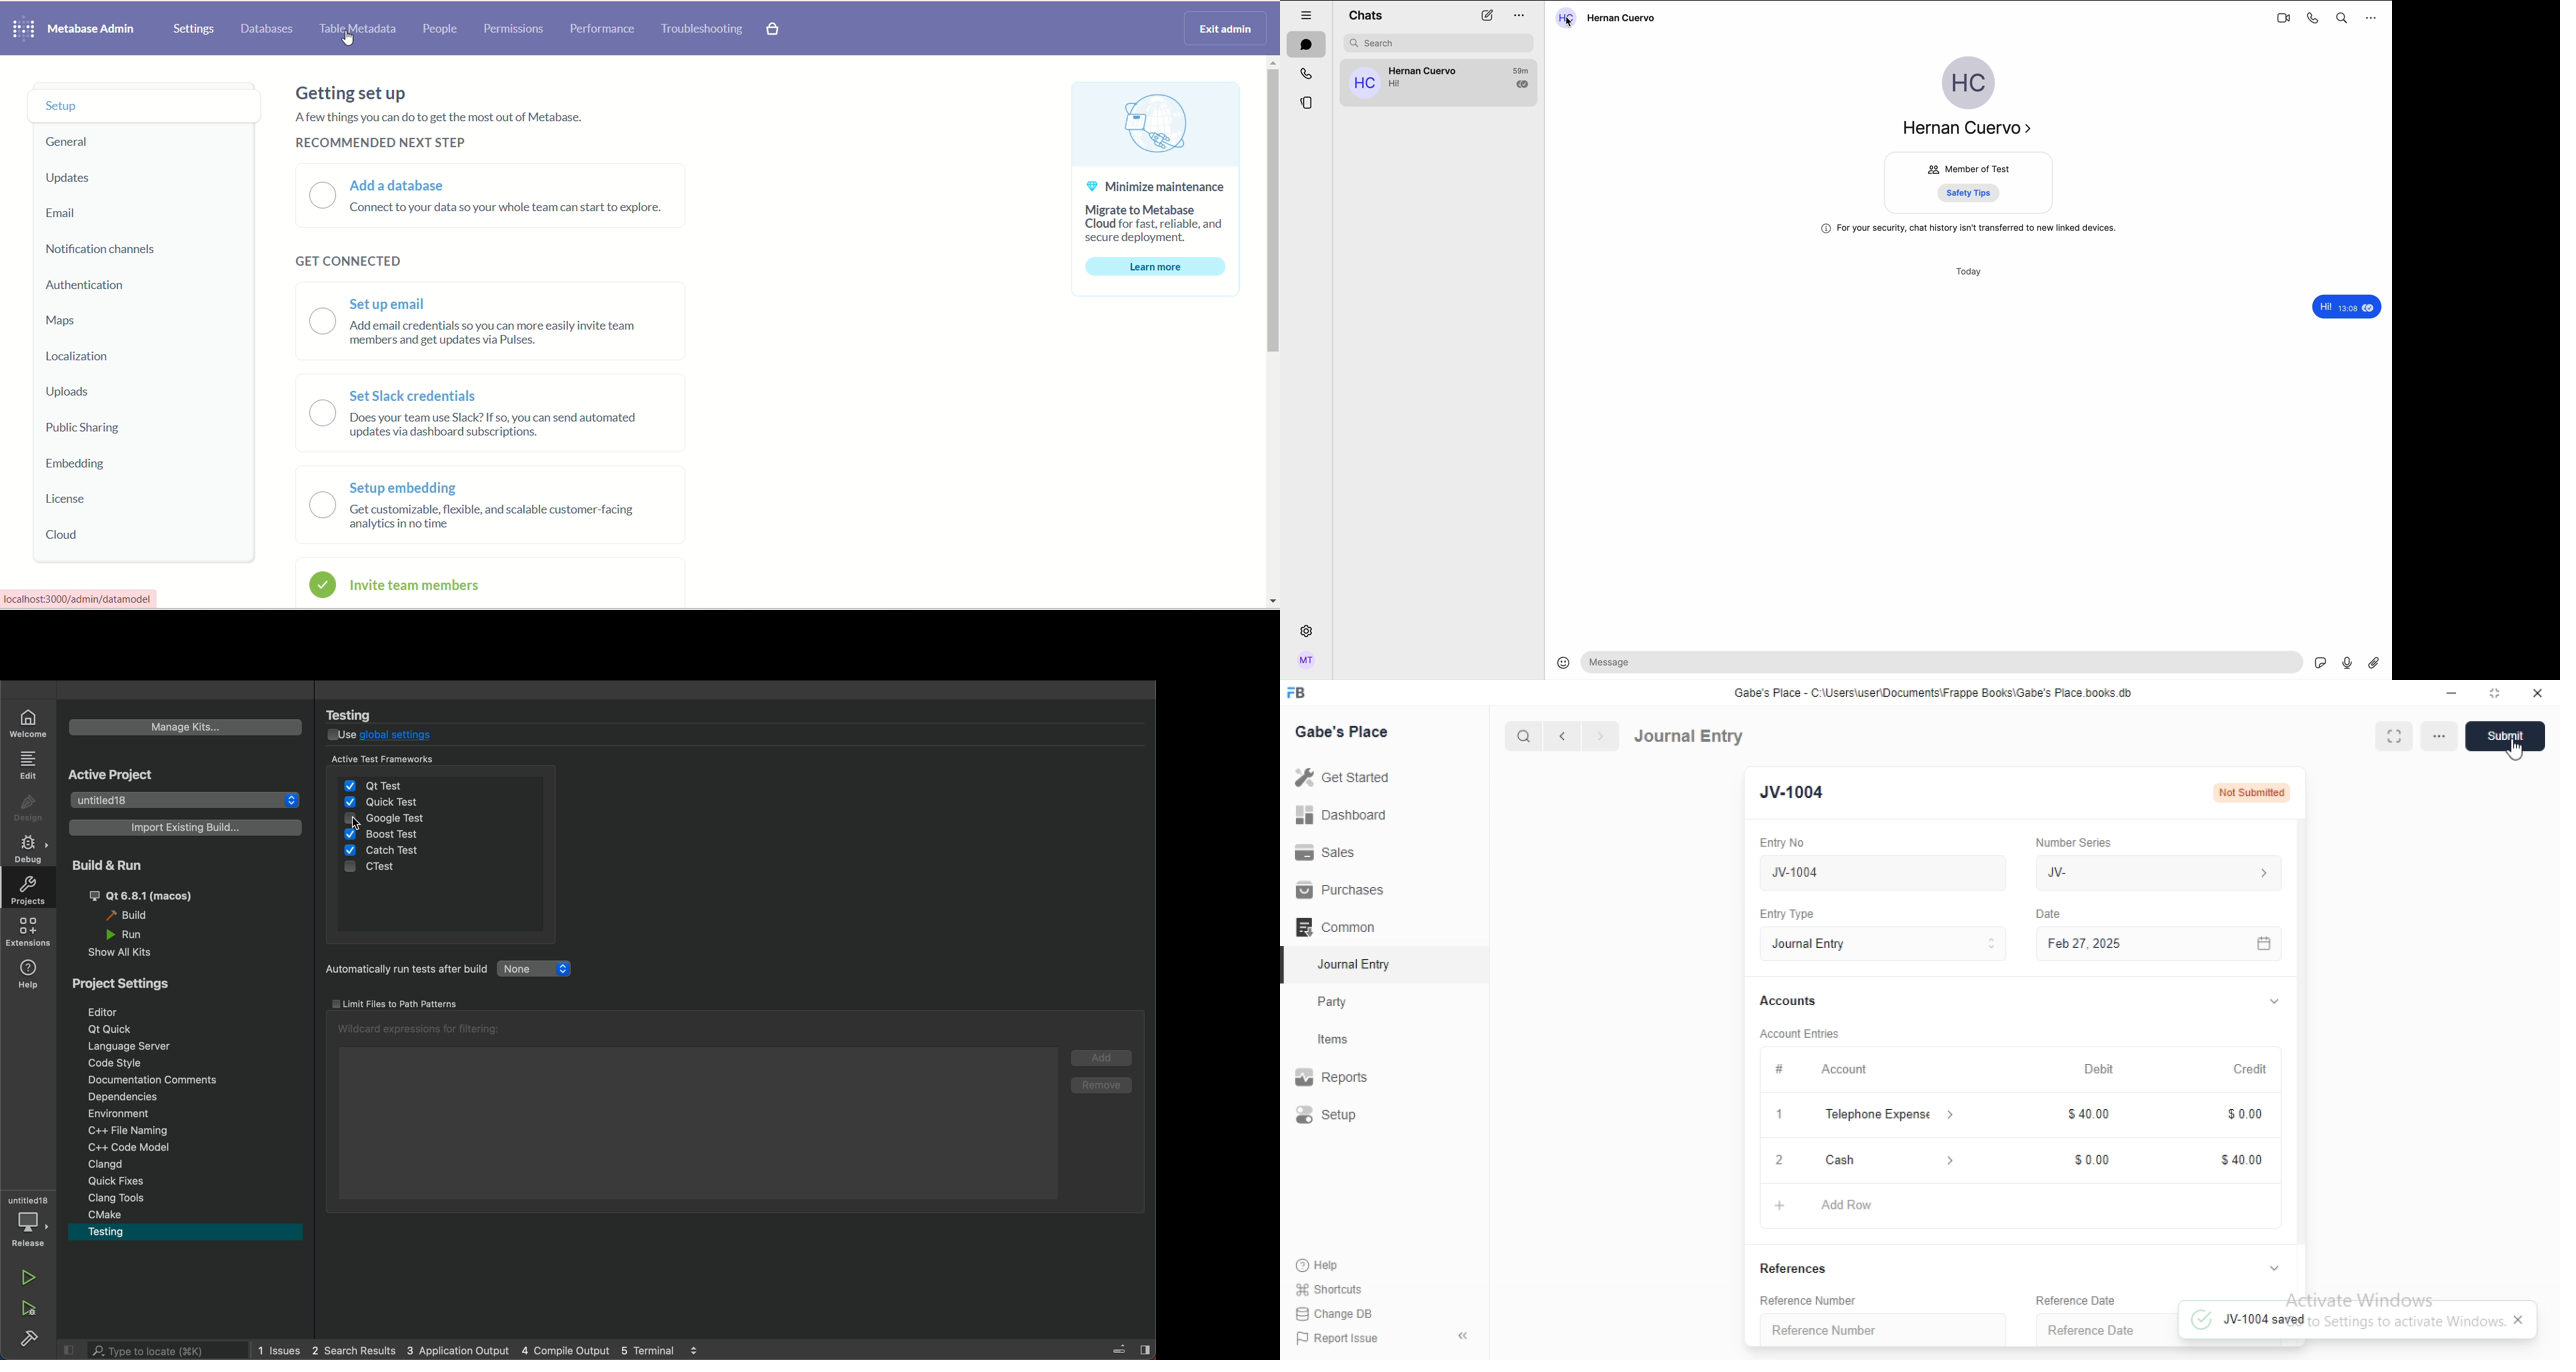  I want to click on Feb 27, 2025, so click(2163, 944).